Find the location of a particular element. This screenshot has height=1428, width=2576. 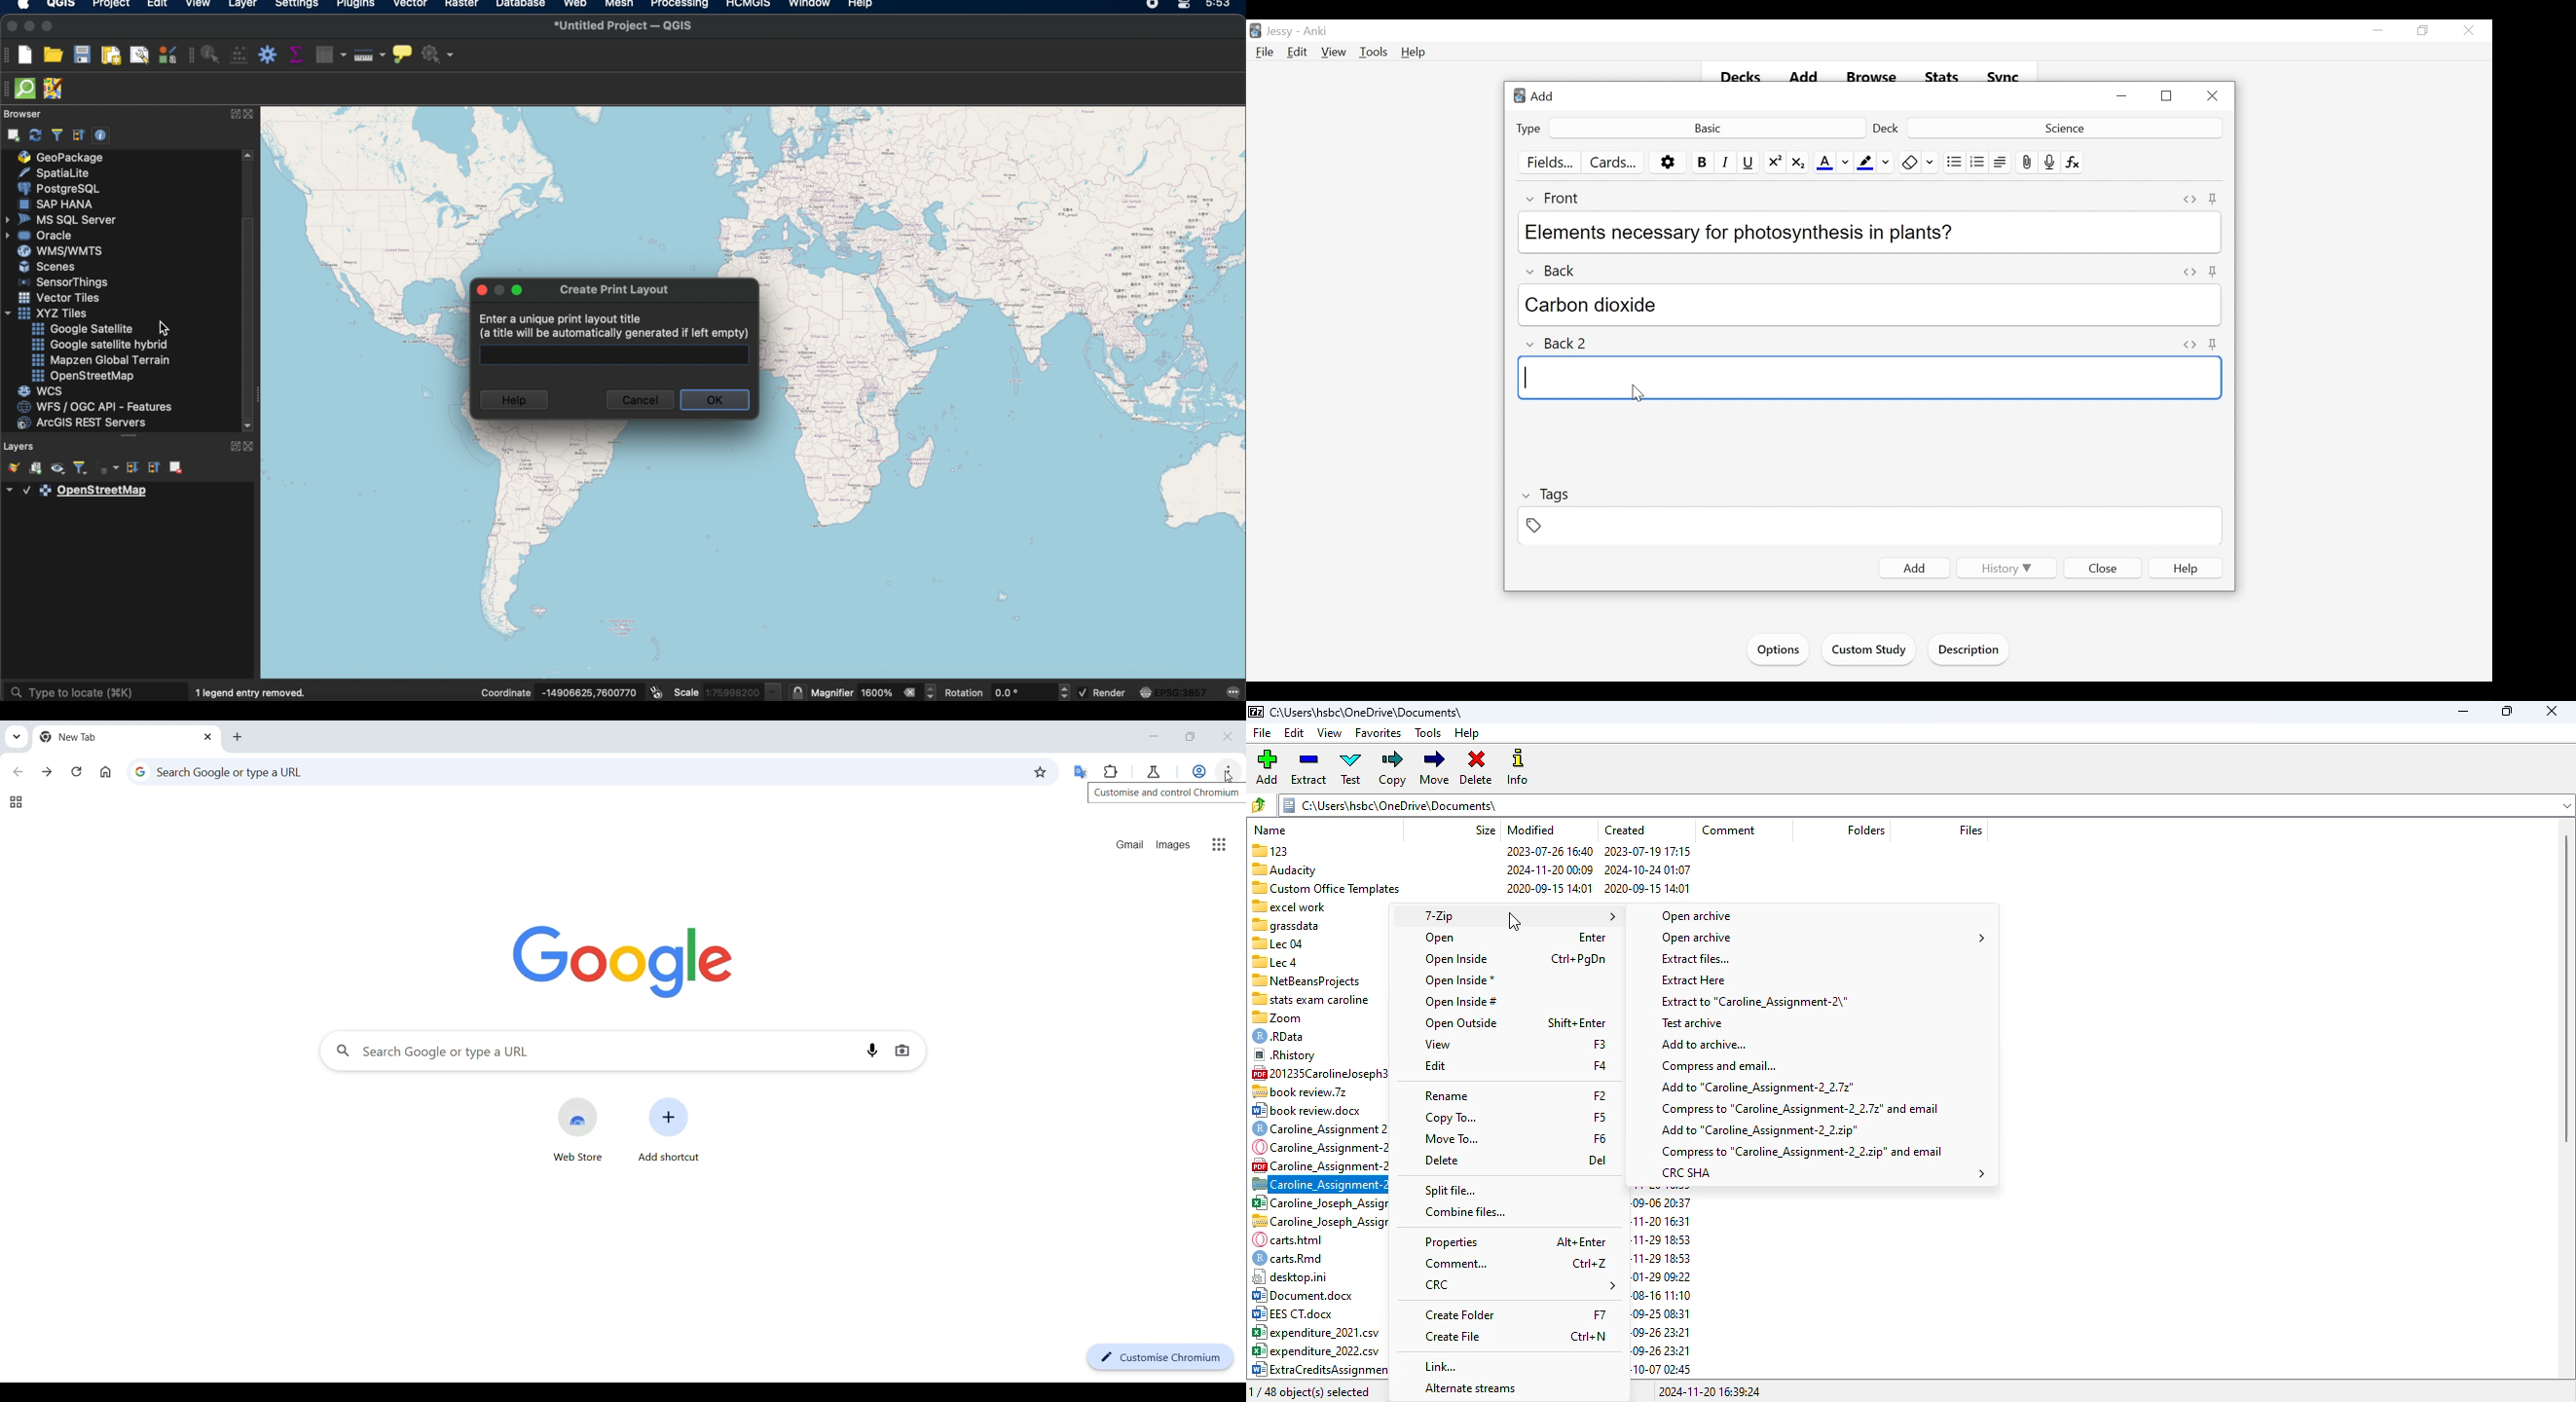

open is located at coordinates (1441, 938).